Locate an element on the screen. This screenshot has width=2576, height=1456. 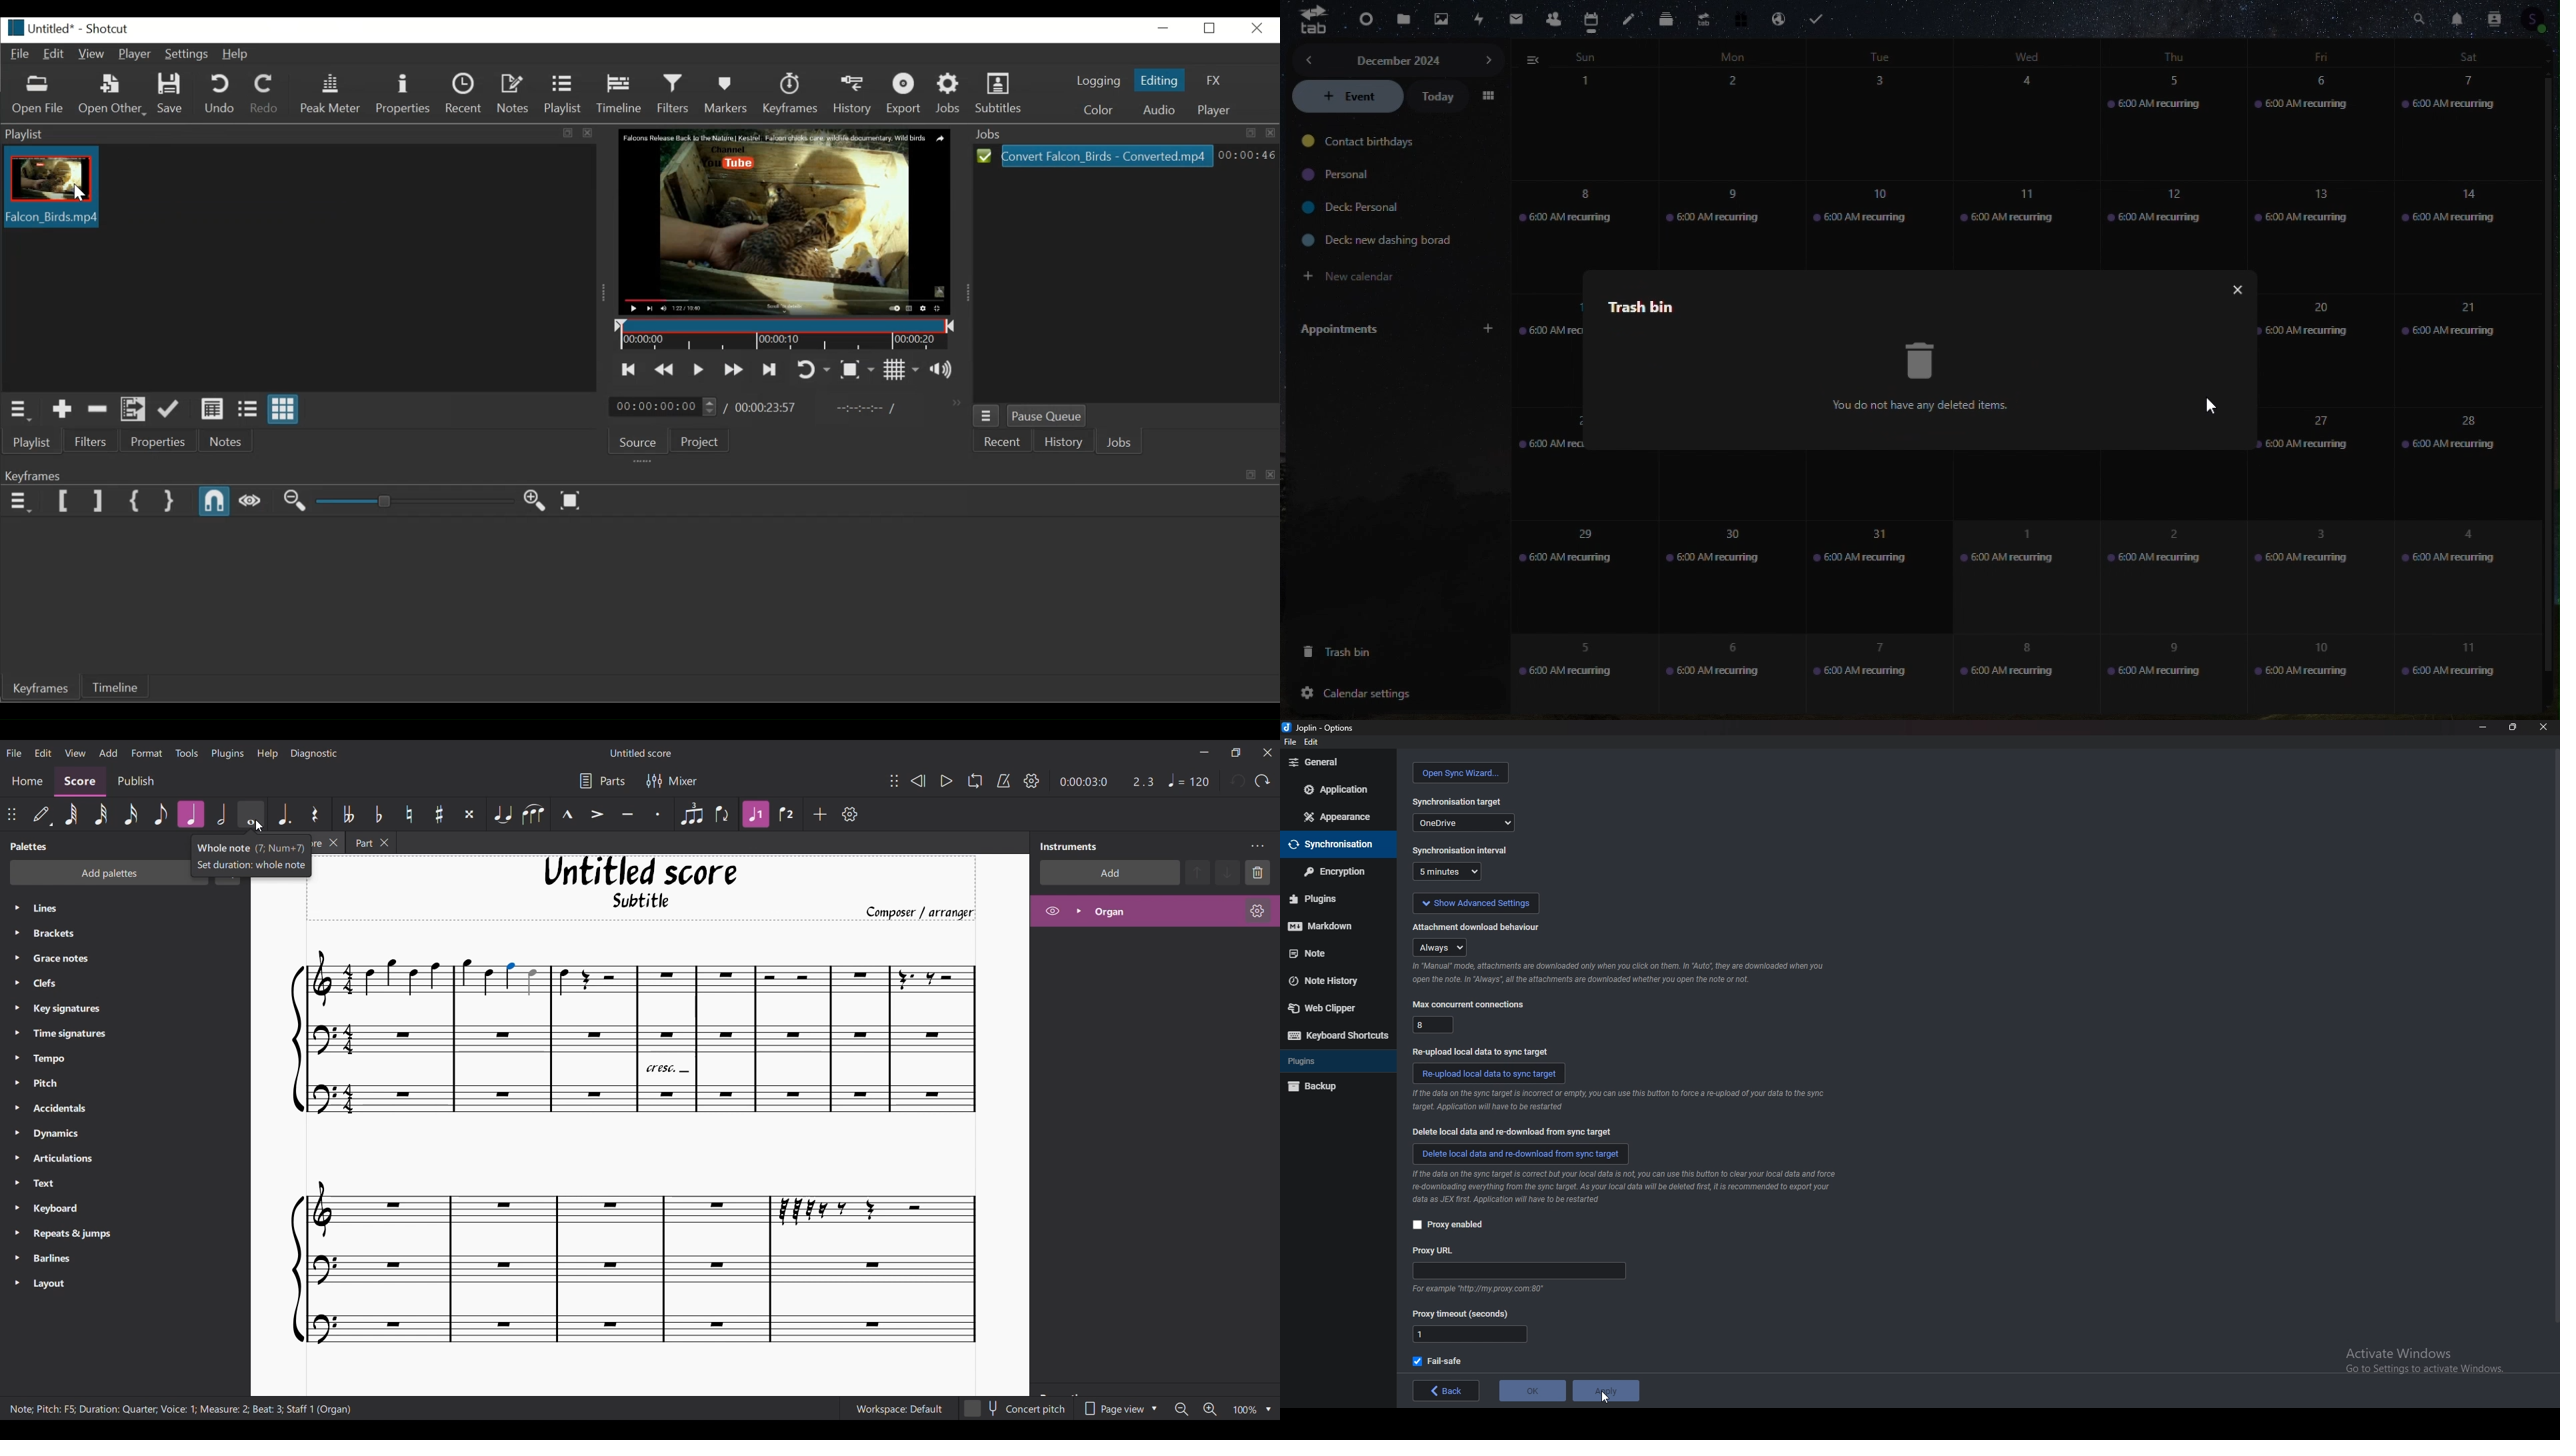
days of week is located at coordinates (2027, 55).